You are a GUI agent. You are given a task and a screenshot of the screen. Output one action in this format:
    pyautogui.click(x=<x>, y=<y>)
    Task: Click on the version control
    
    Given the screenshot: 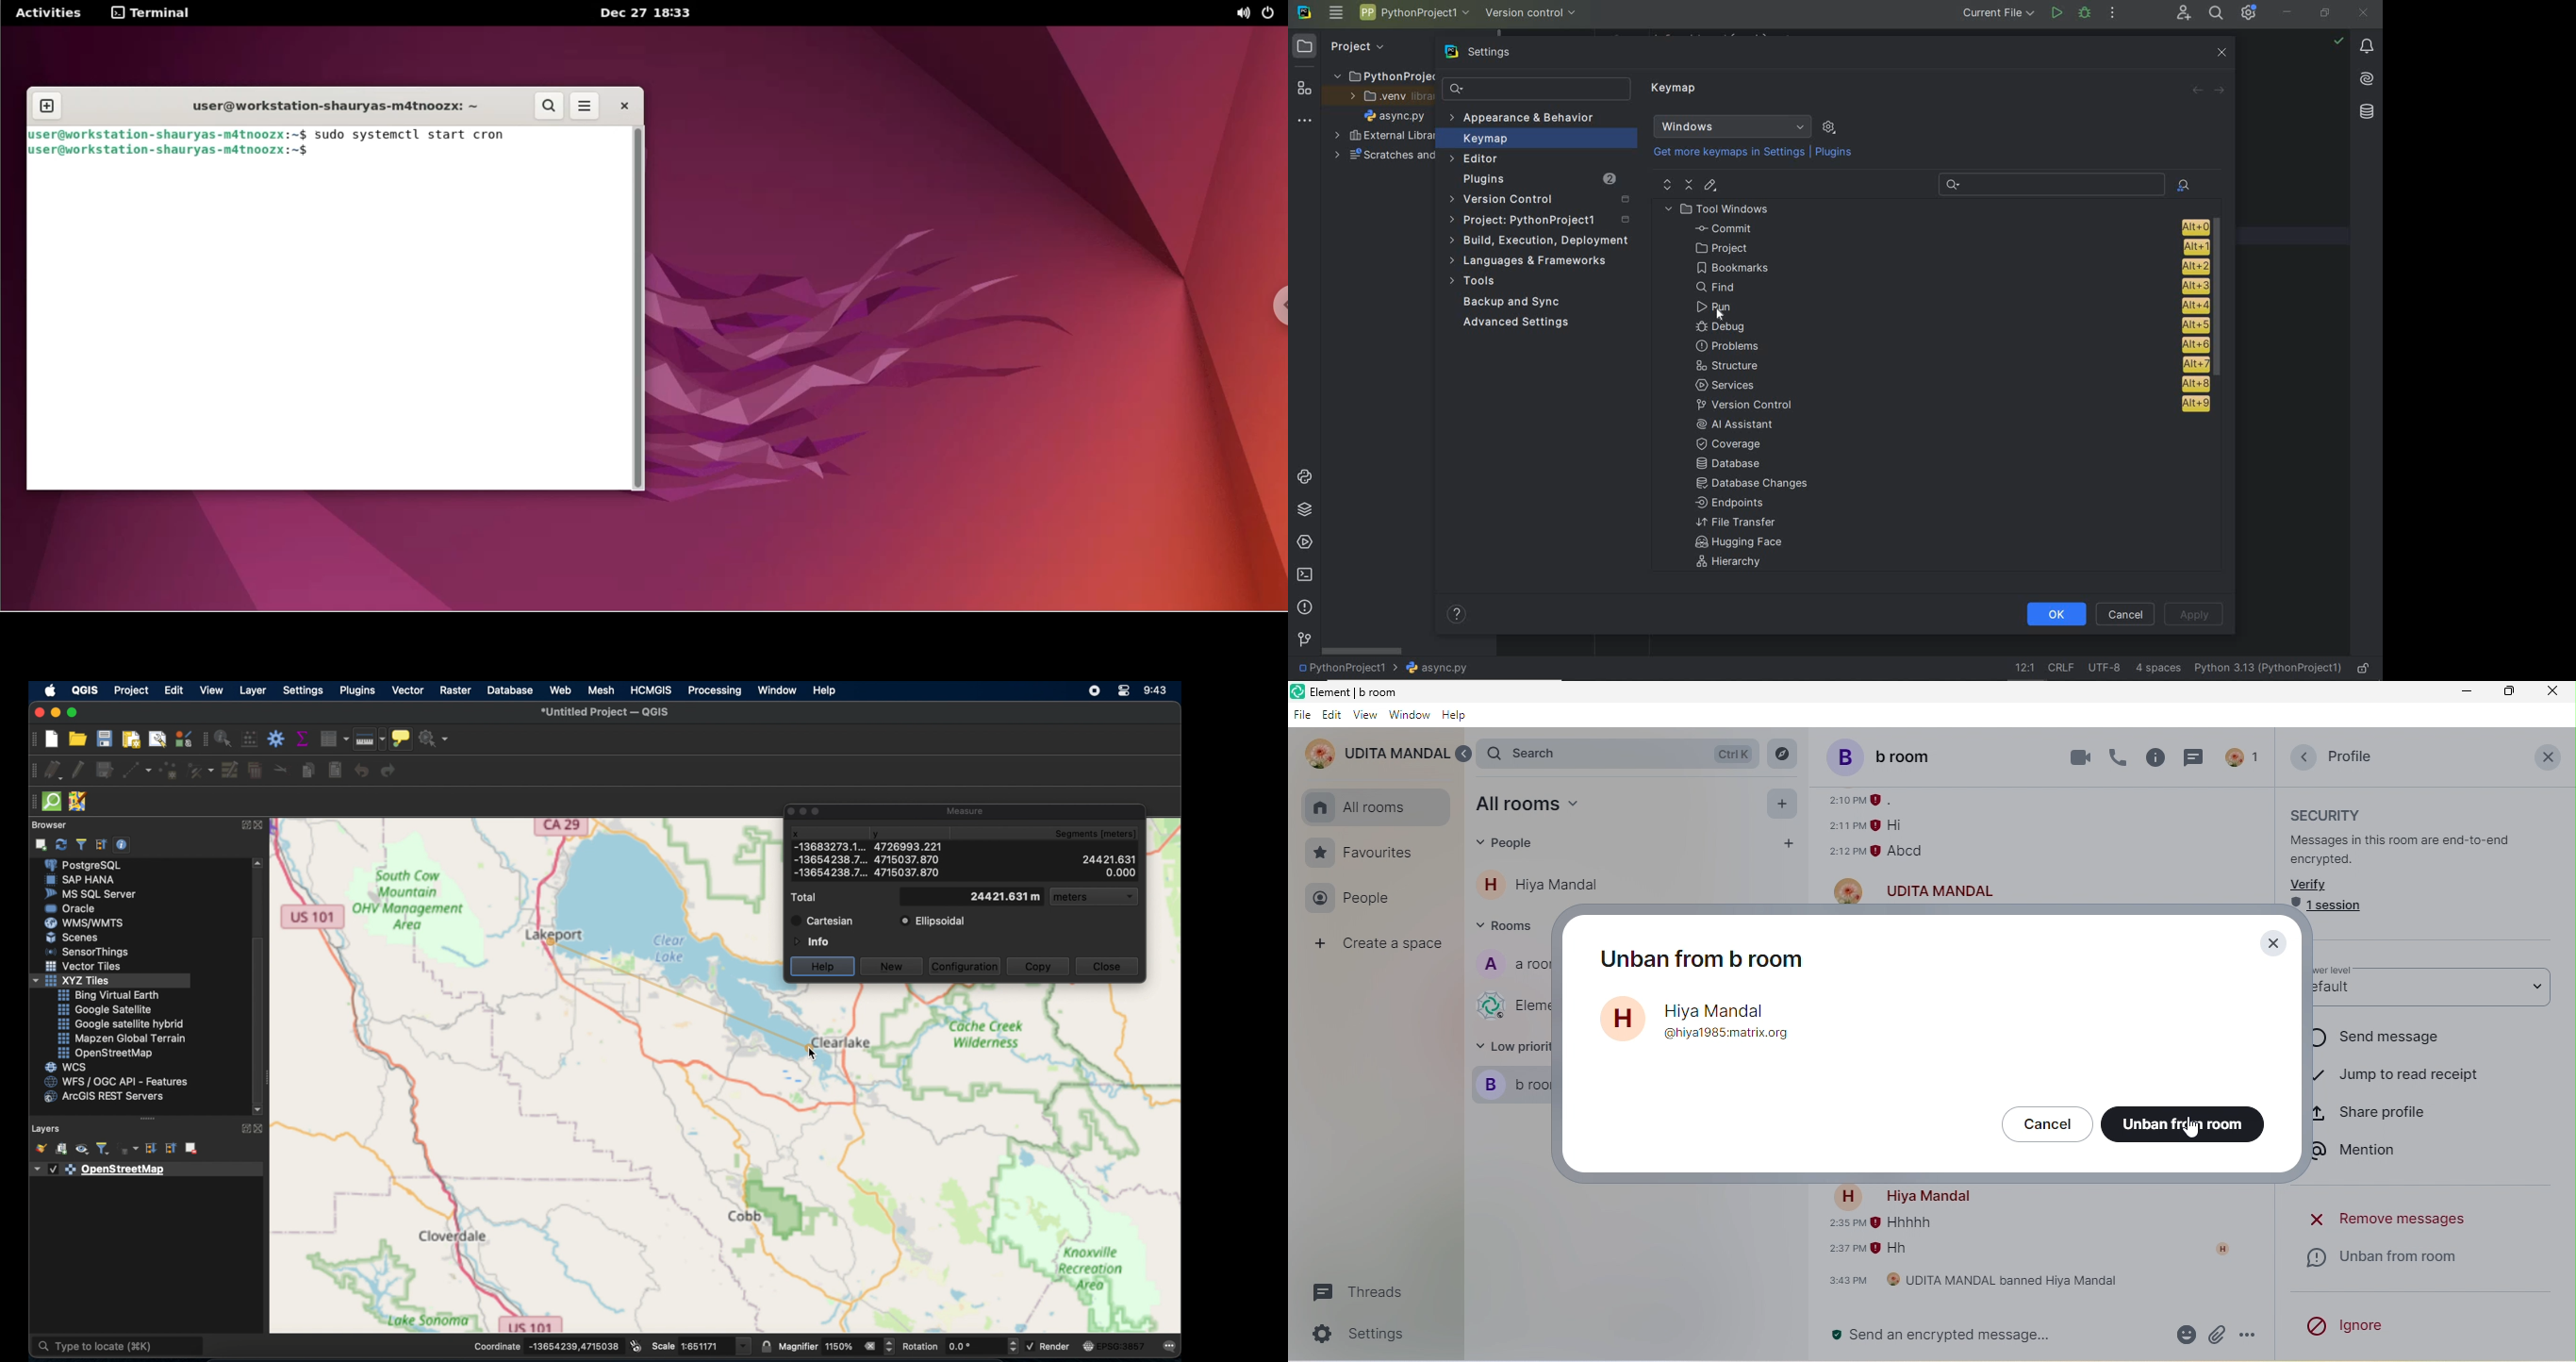 What is the action you would take?
    pyautogui.click(x=1532, y=12)
    